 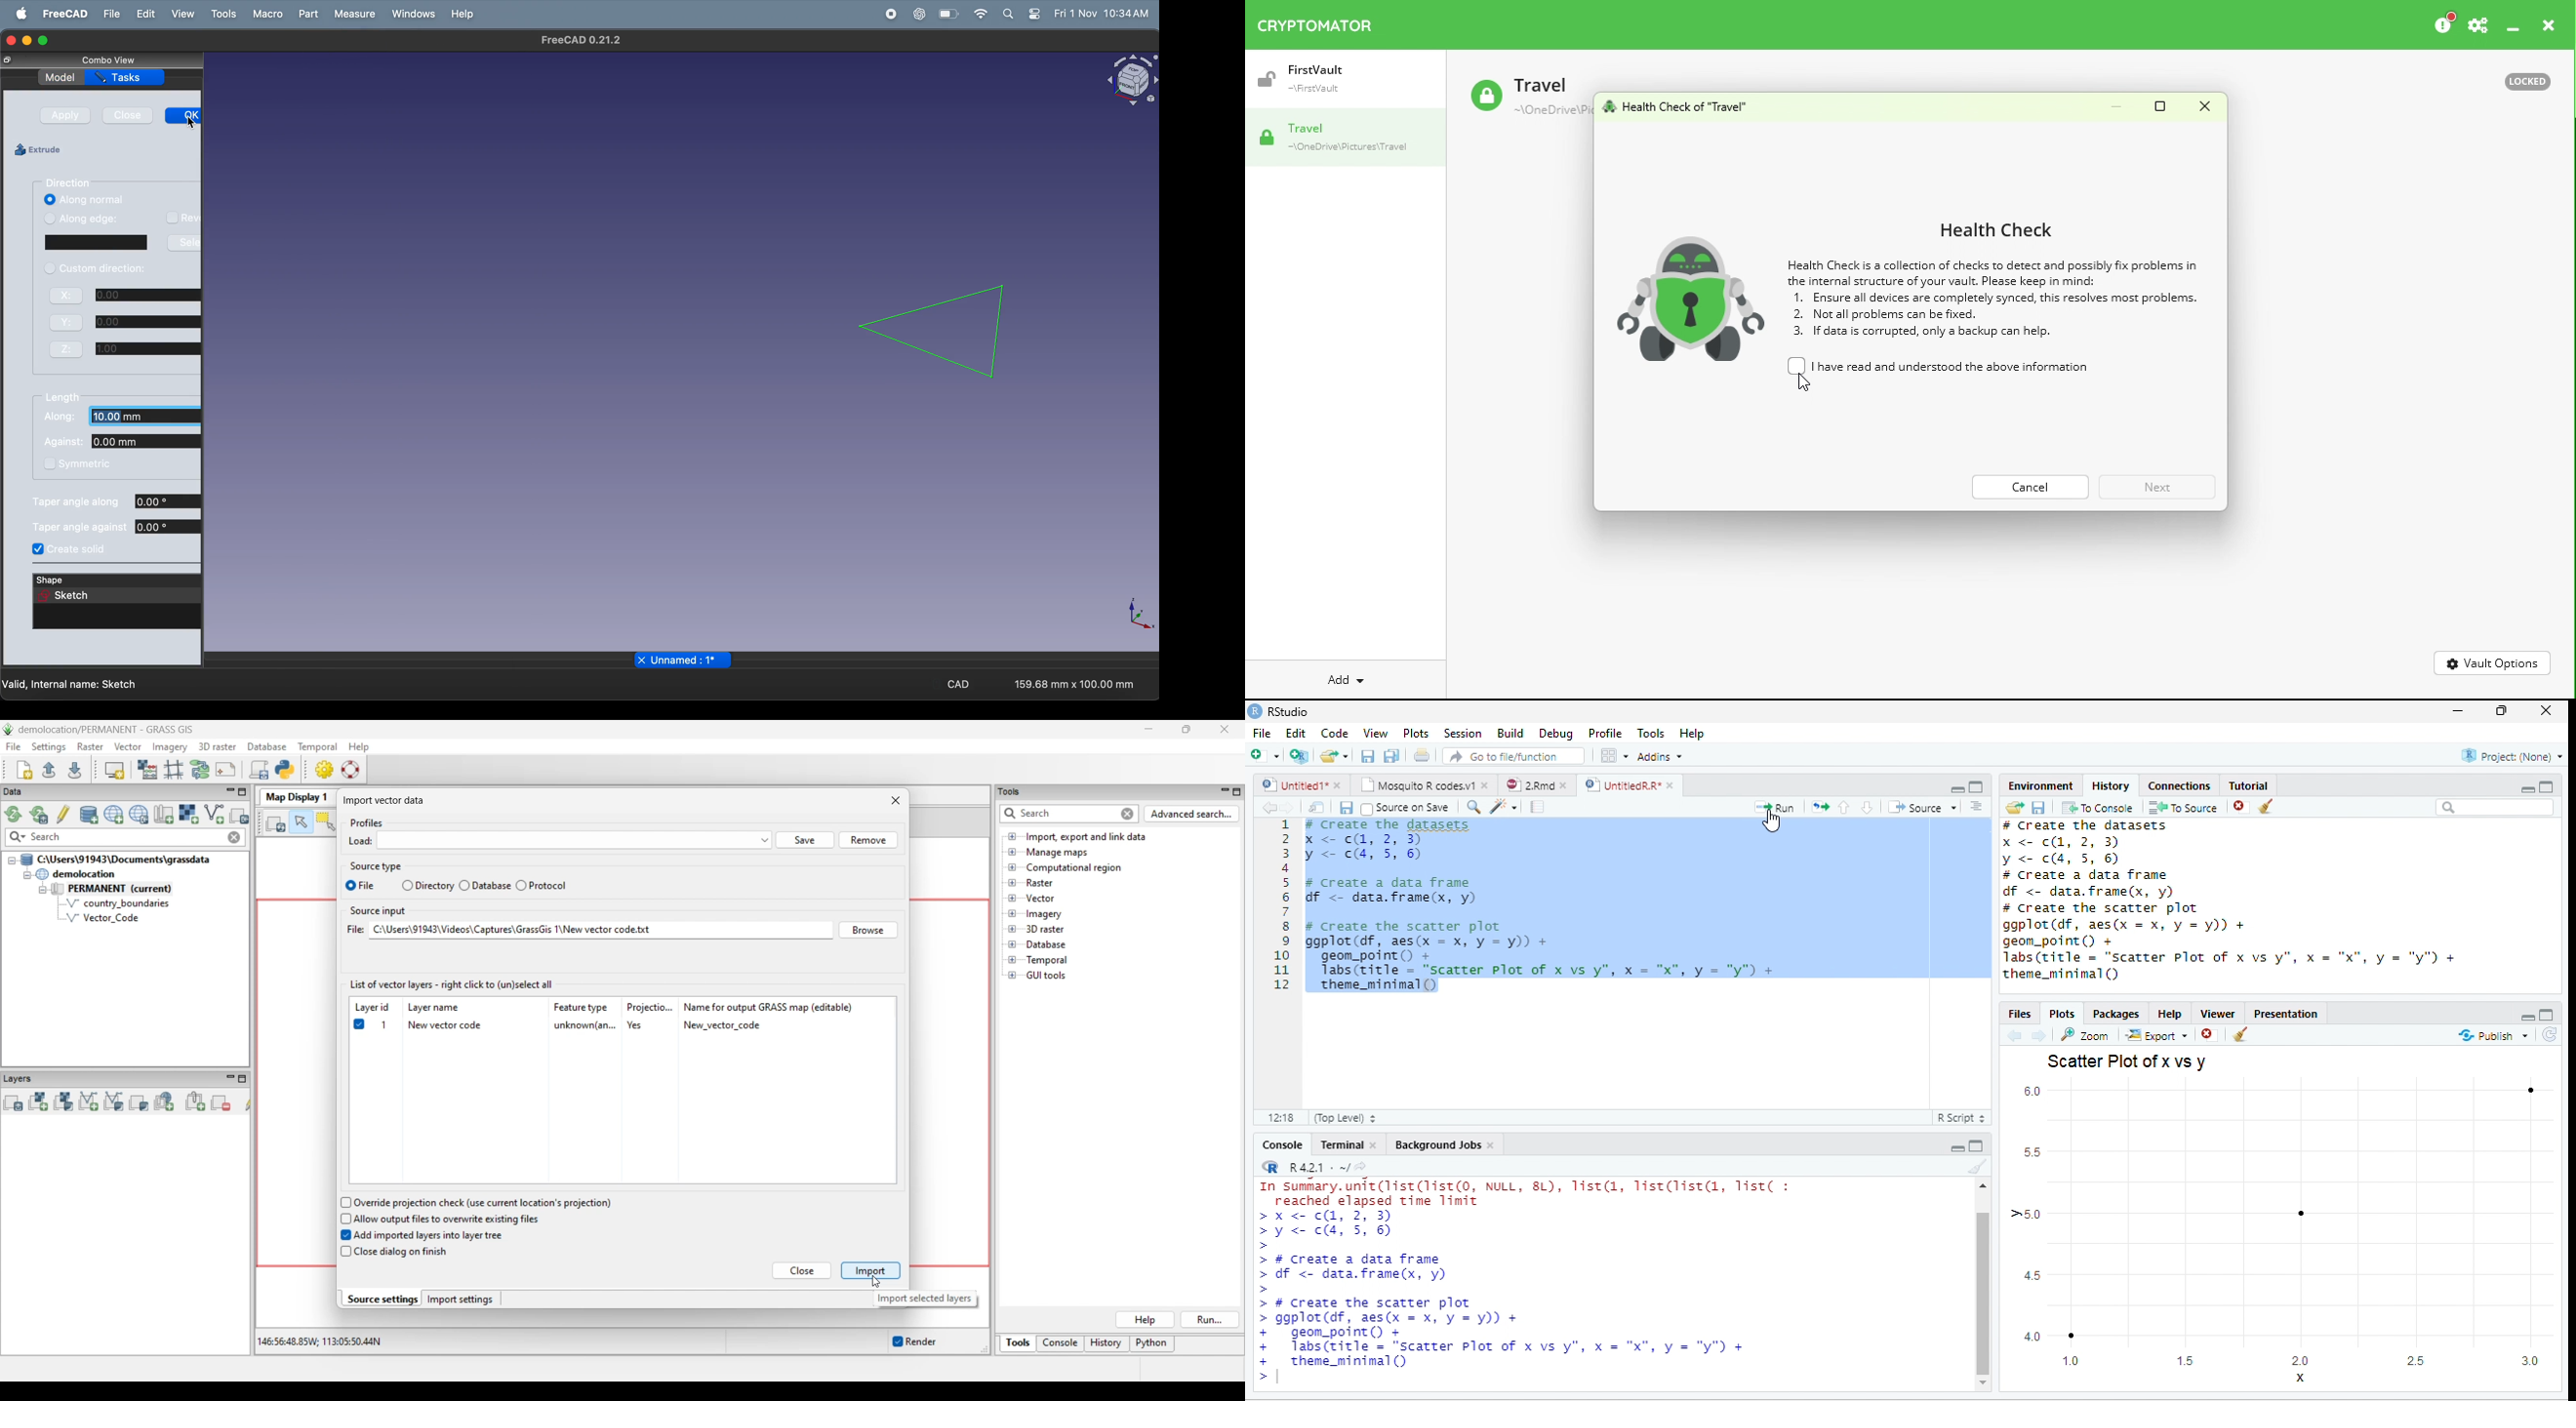 I want to click on History, so click(x=2110, y=786).